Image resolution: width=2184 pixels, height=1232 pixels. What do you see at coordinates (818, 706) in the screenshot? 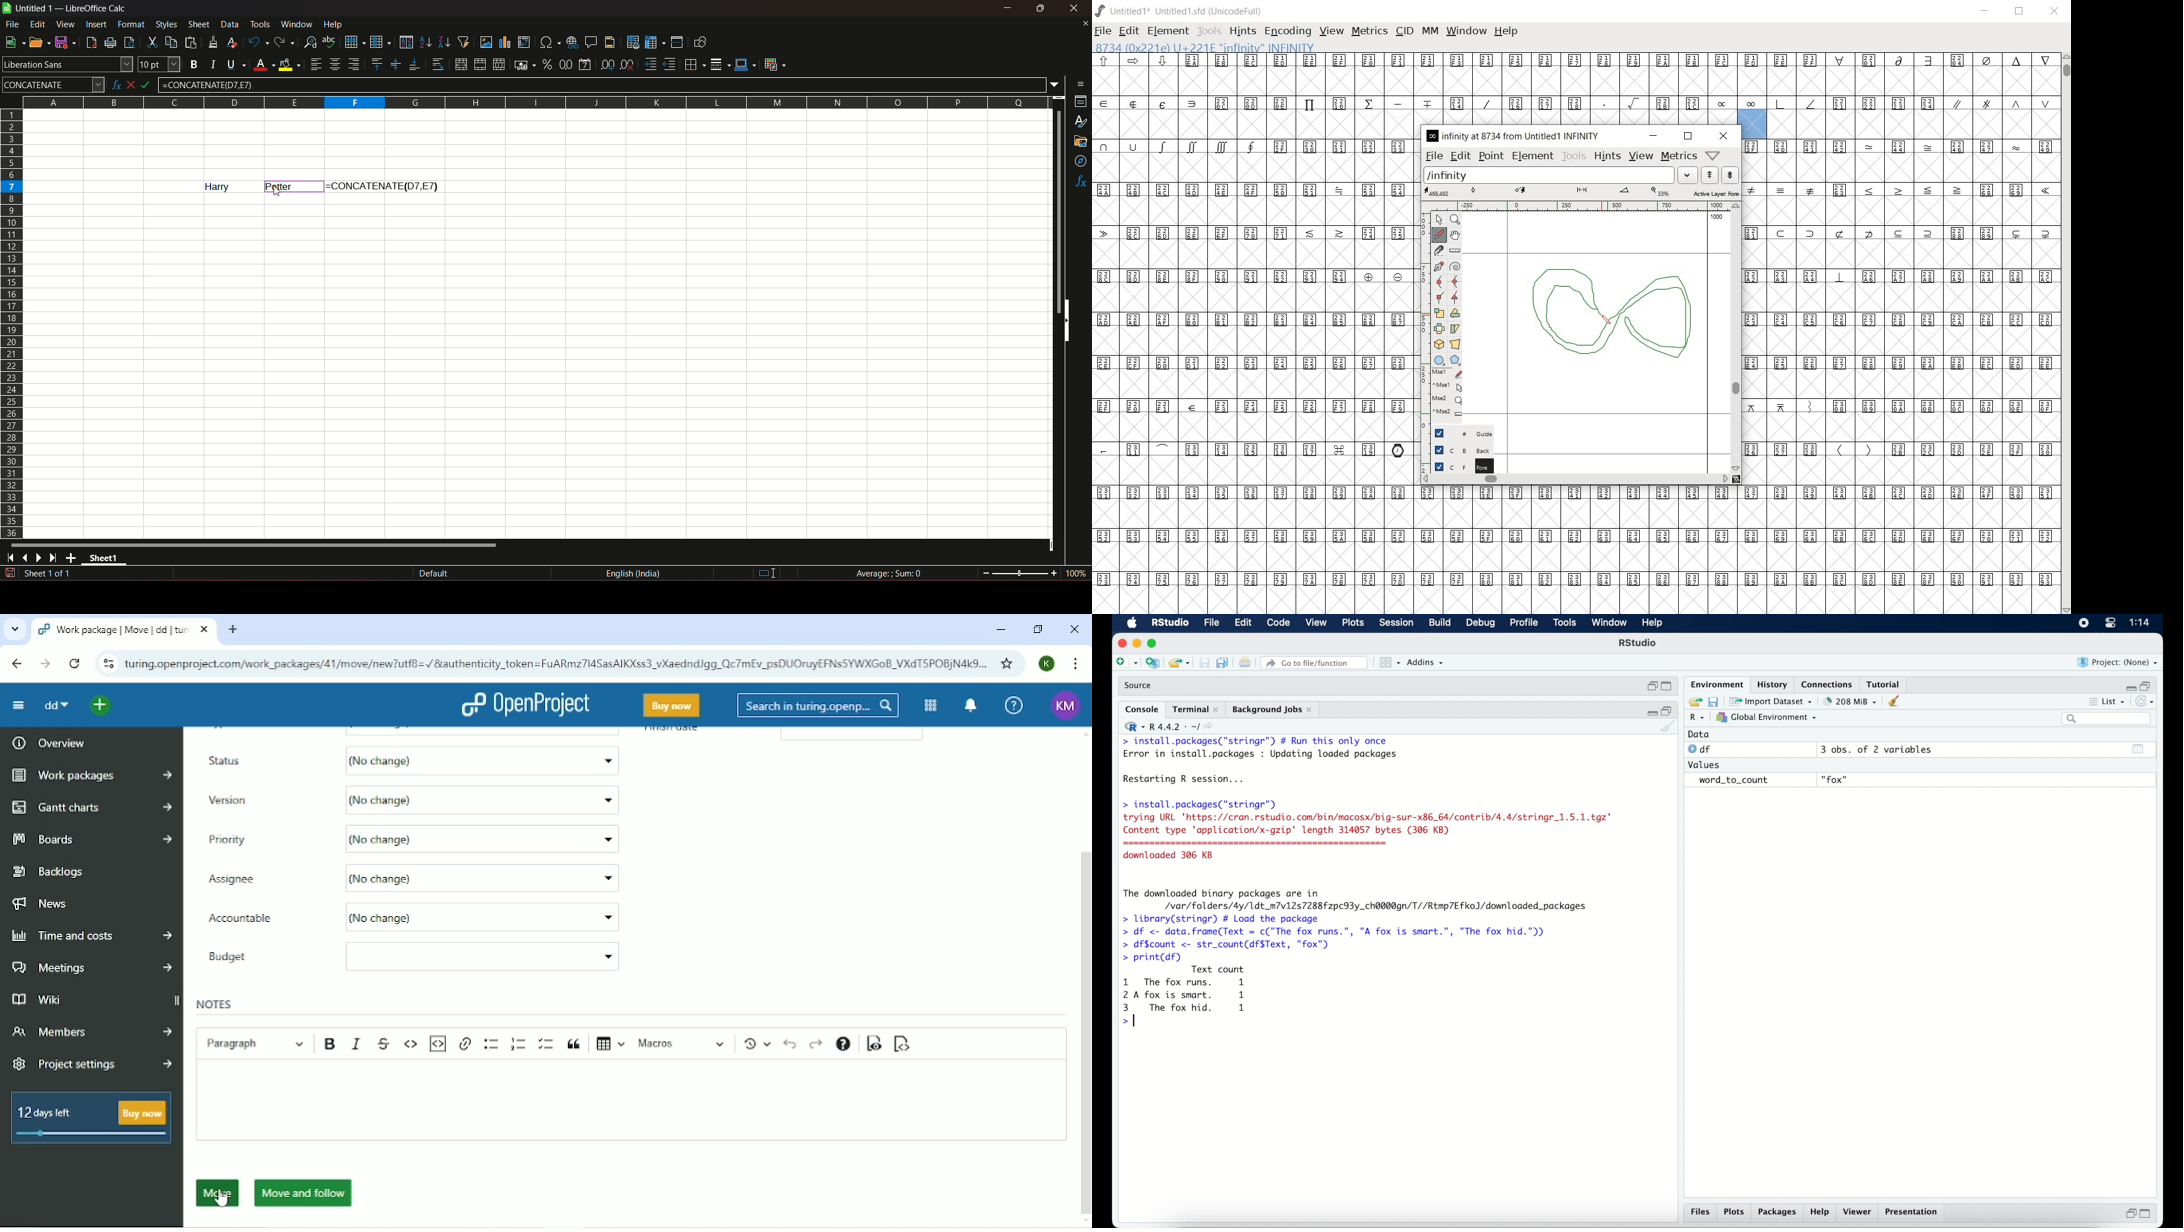
I see `Search` at bounding box center [818, 706].